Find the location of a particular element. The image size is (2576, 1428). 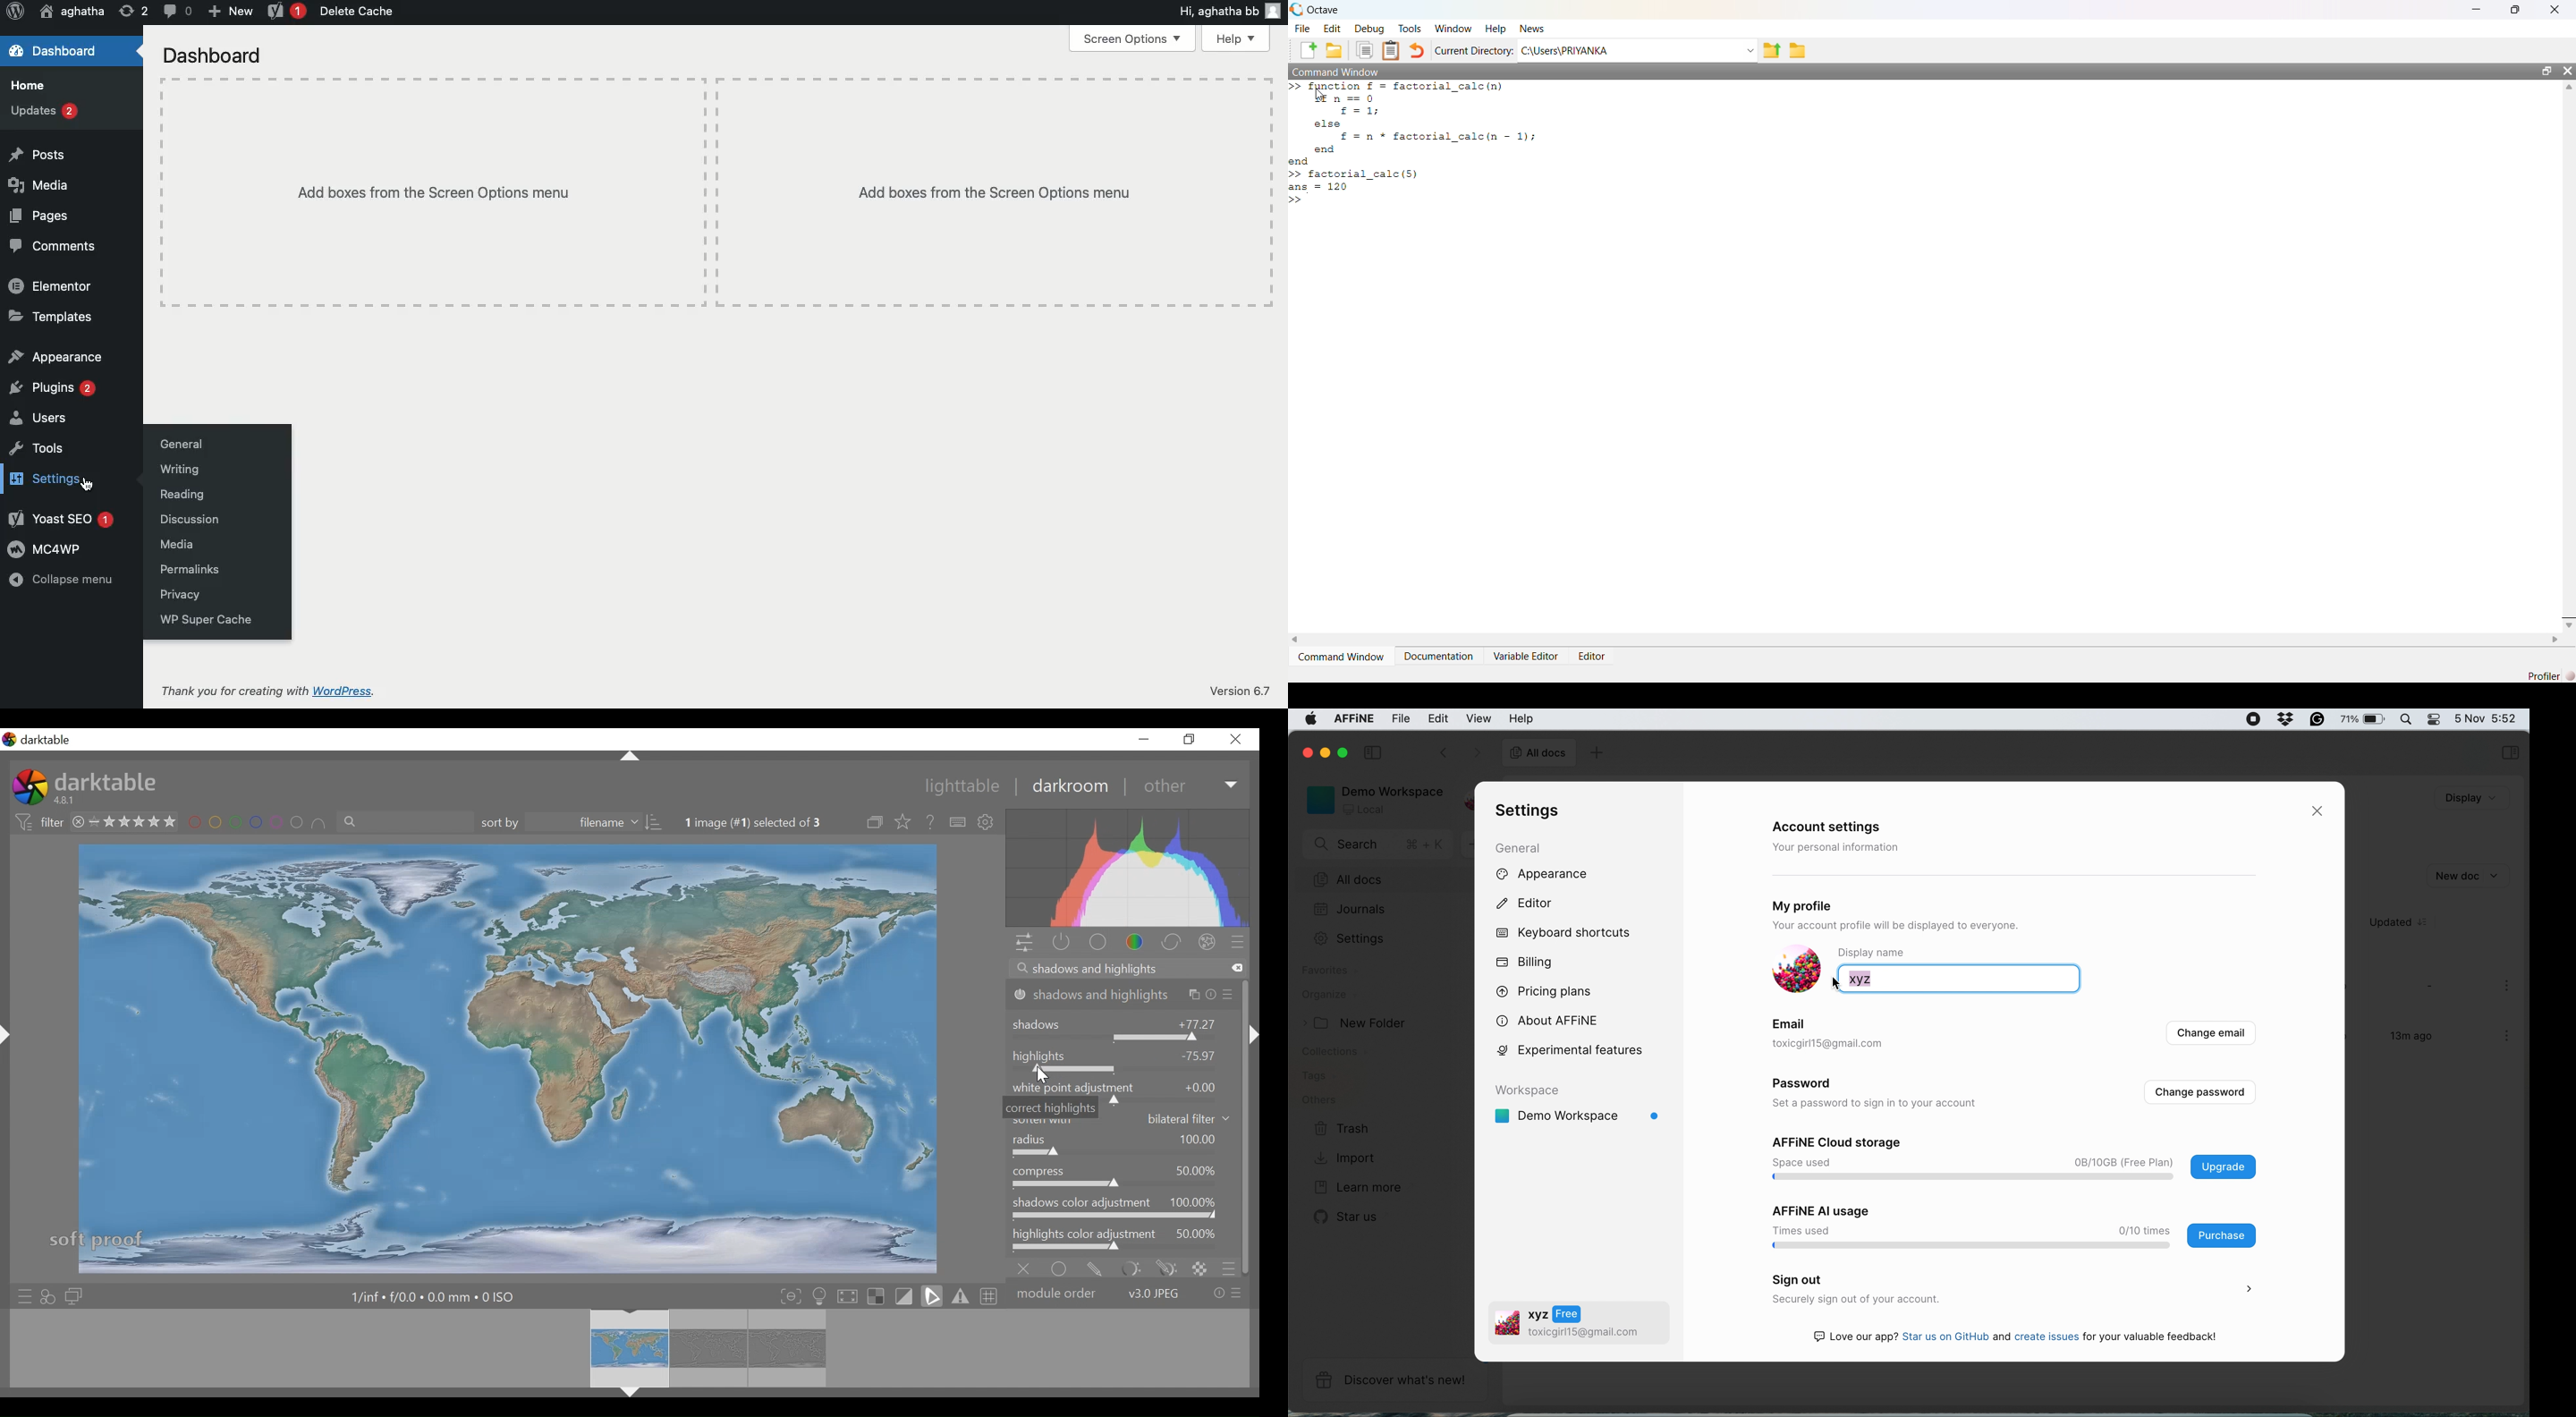

add doc is located at coordinates (1595, 754).